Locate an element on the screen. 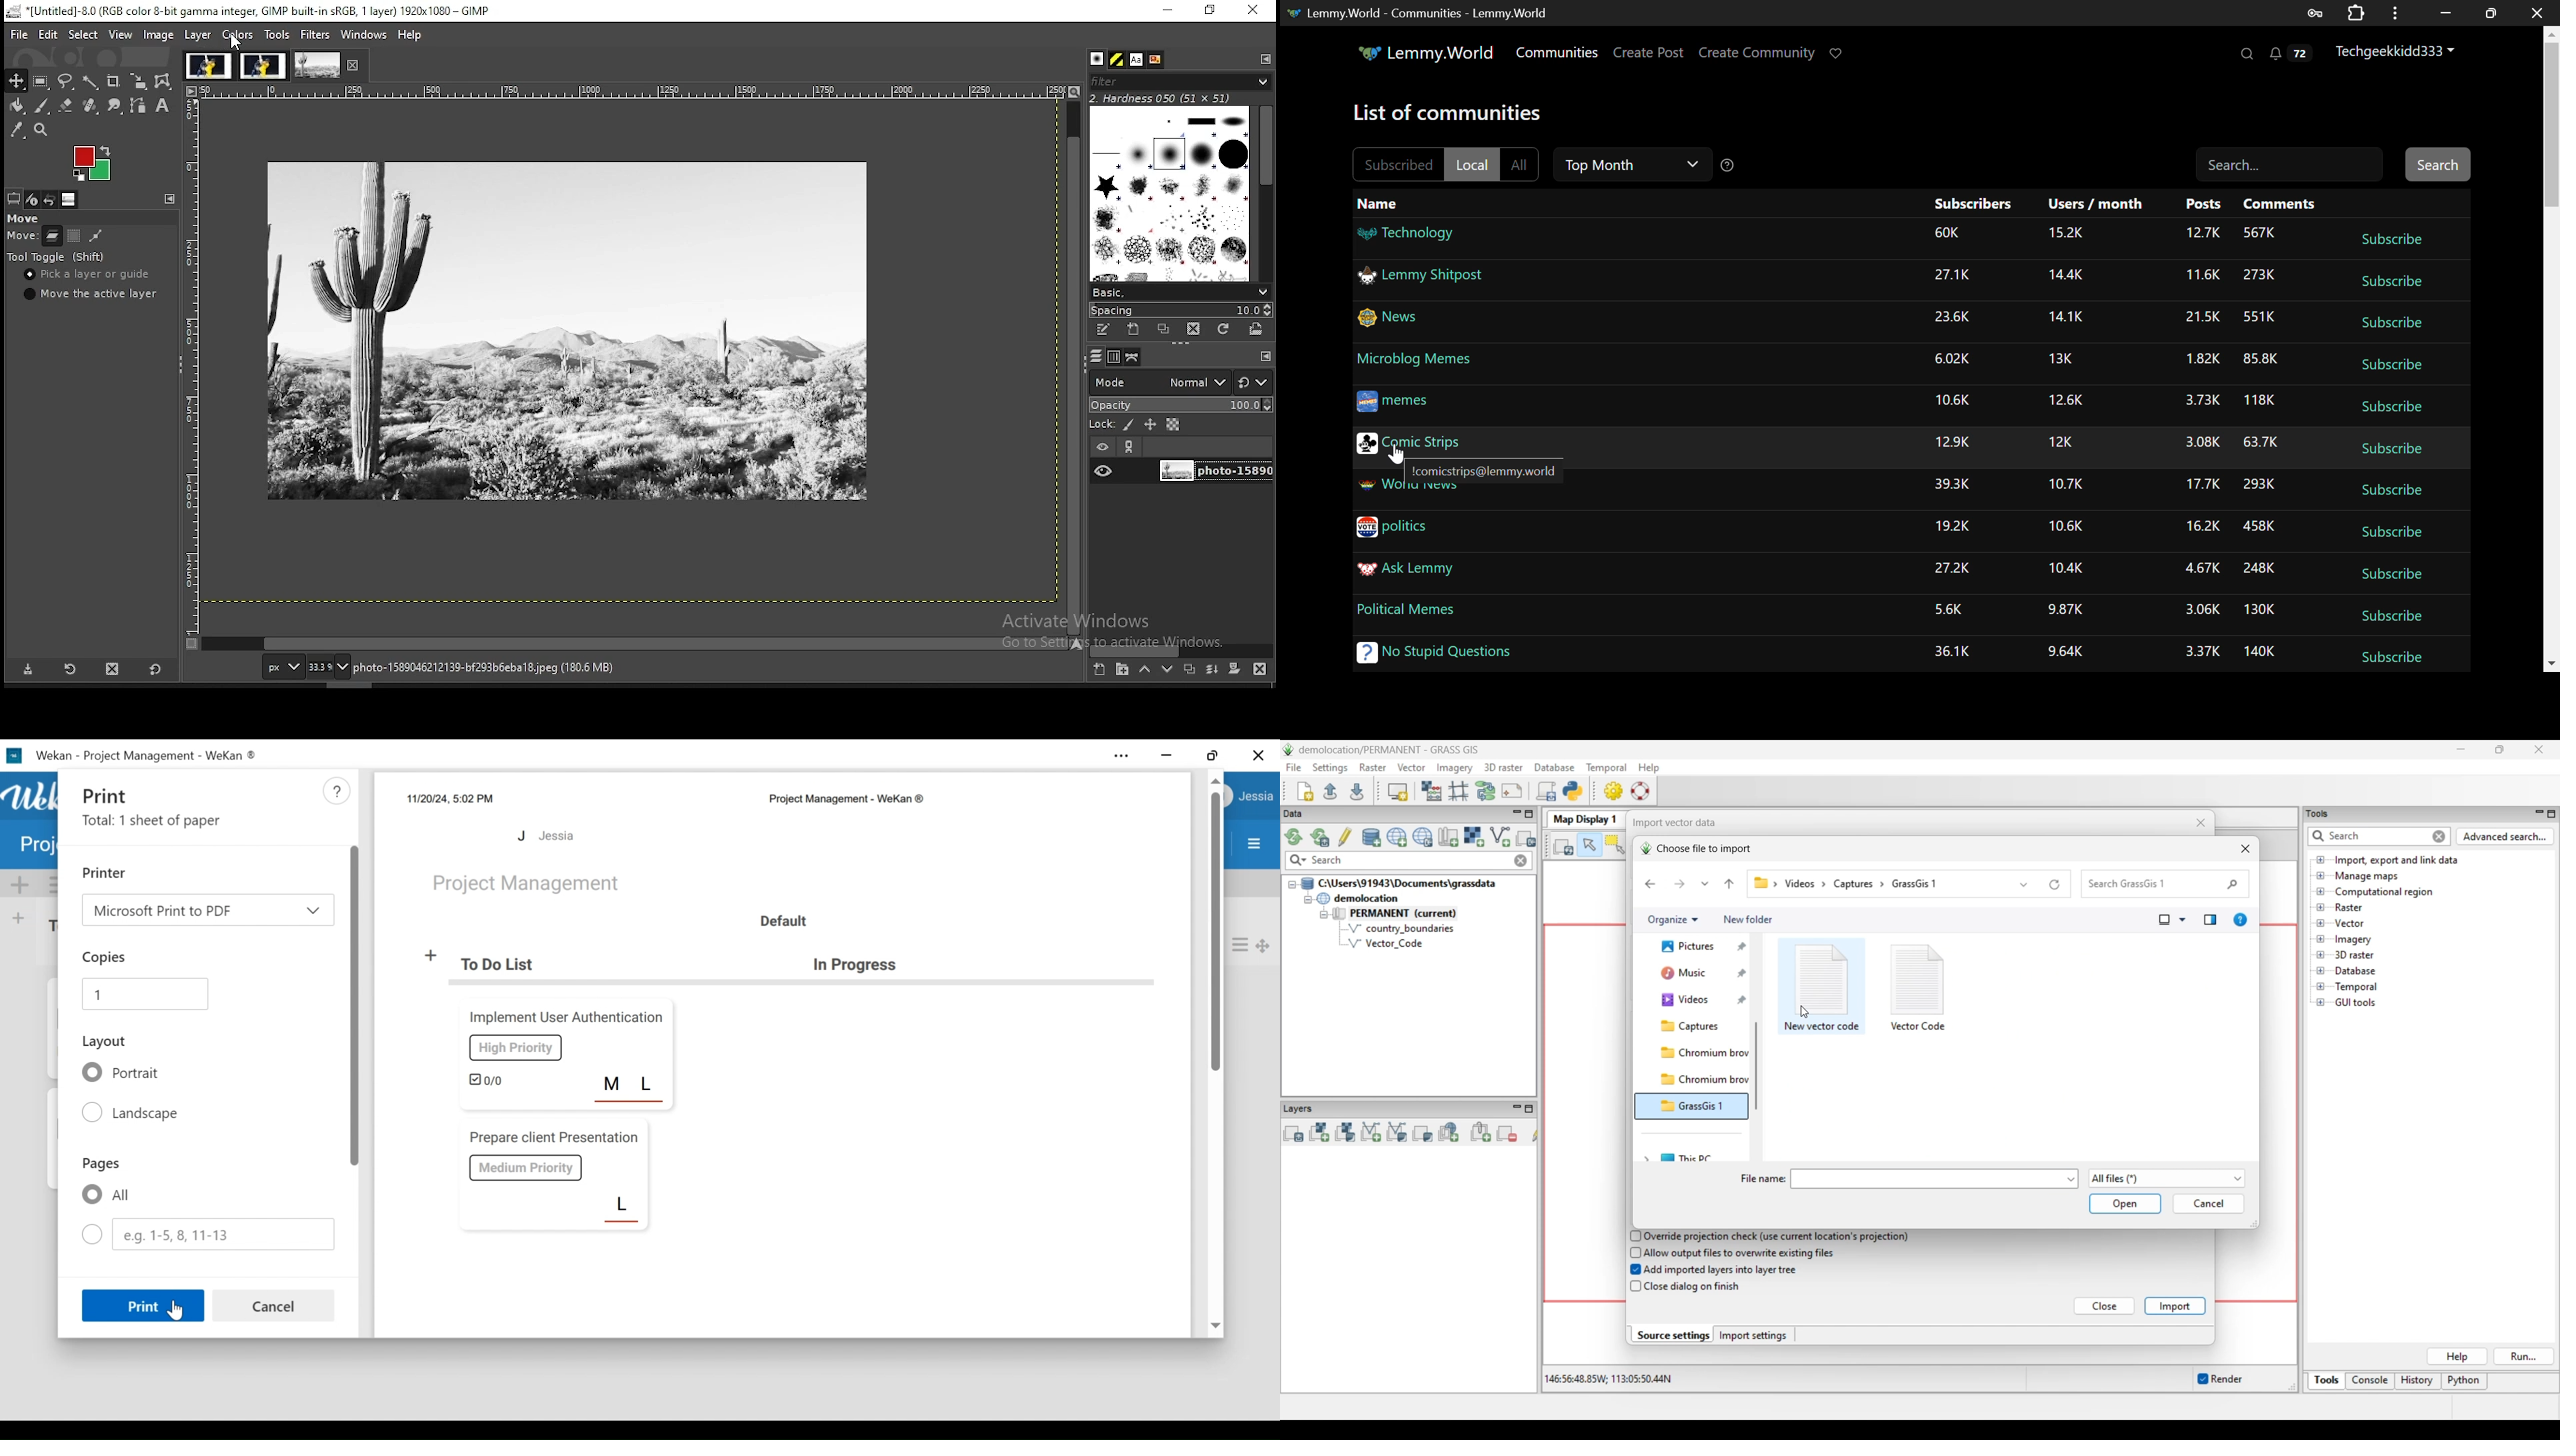 This screenshot has width=2576, height=1456. Amount is located at coordinates (2067, 442).